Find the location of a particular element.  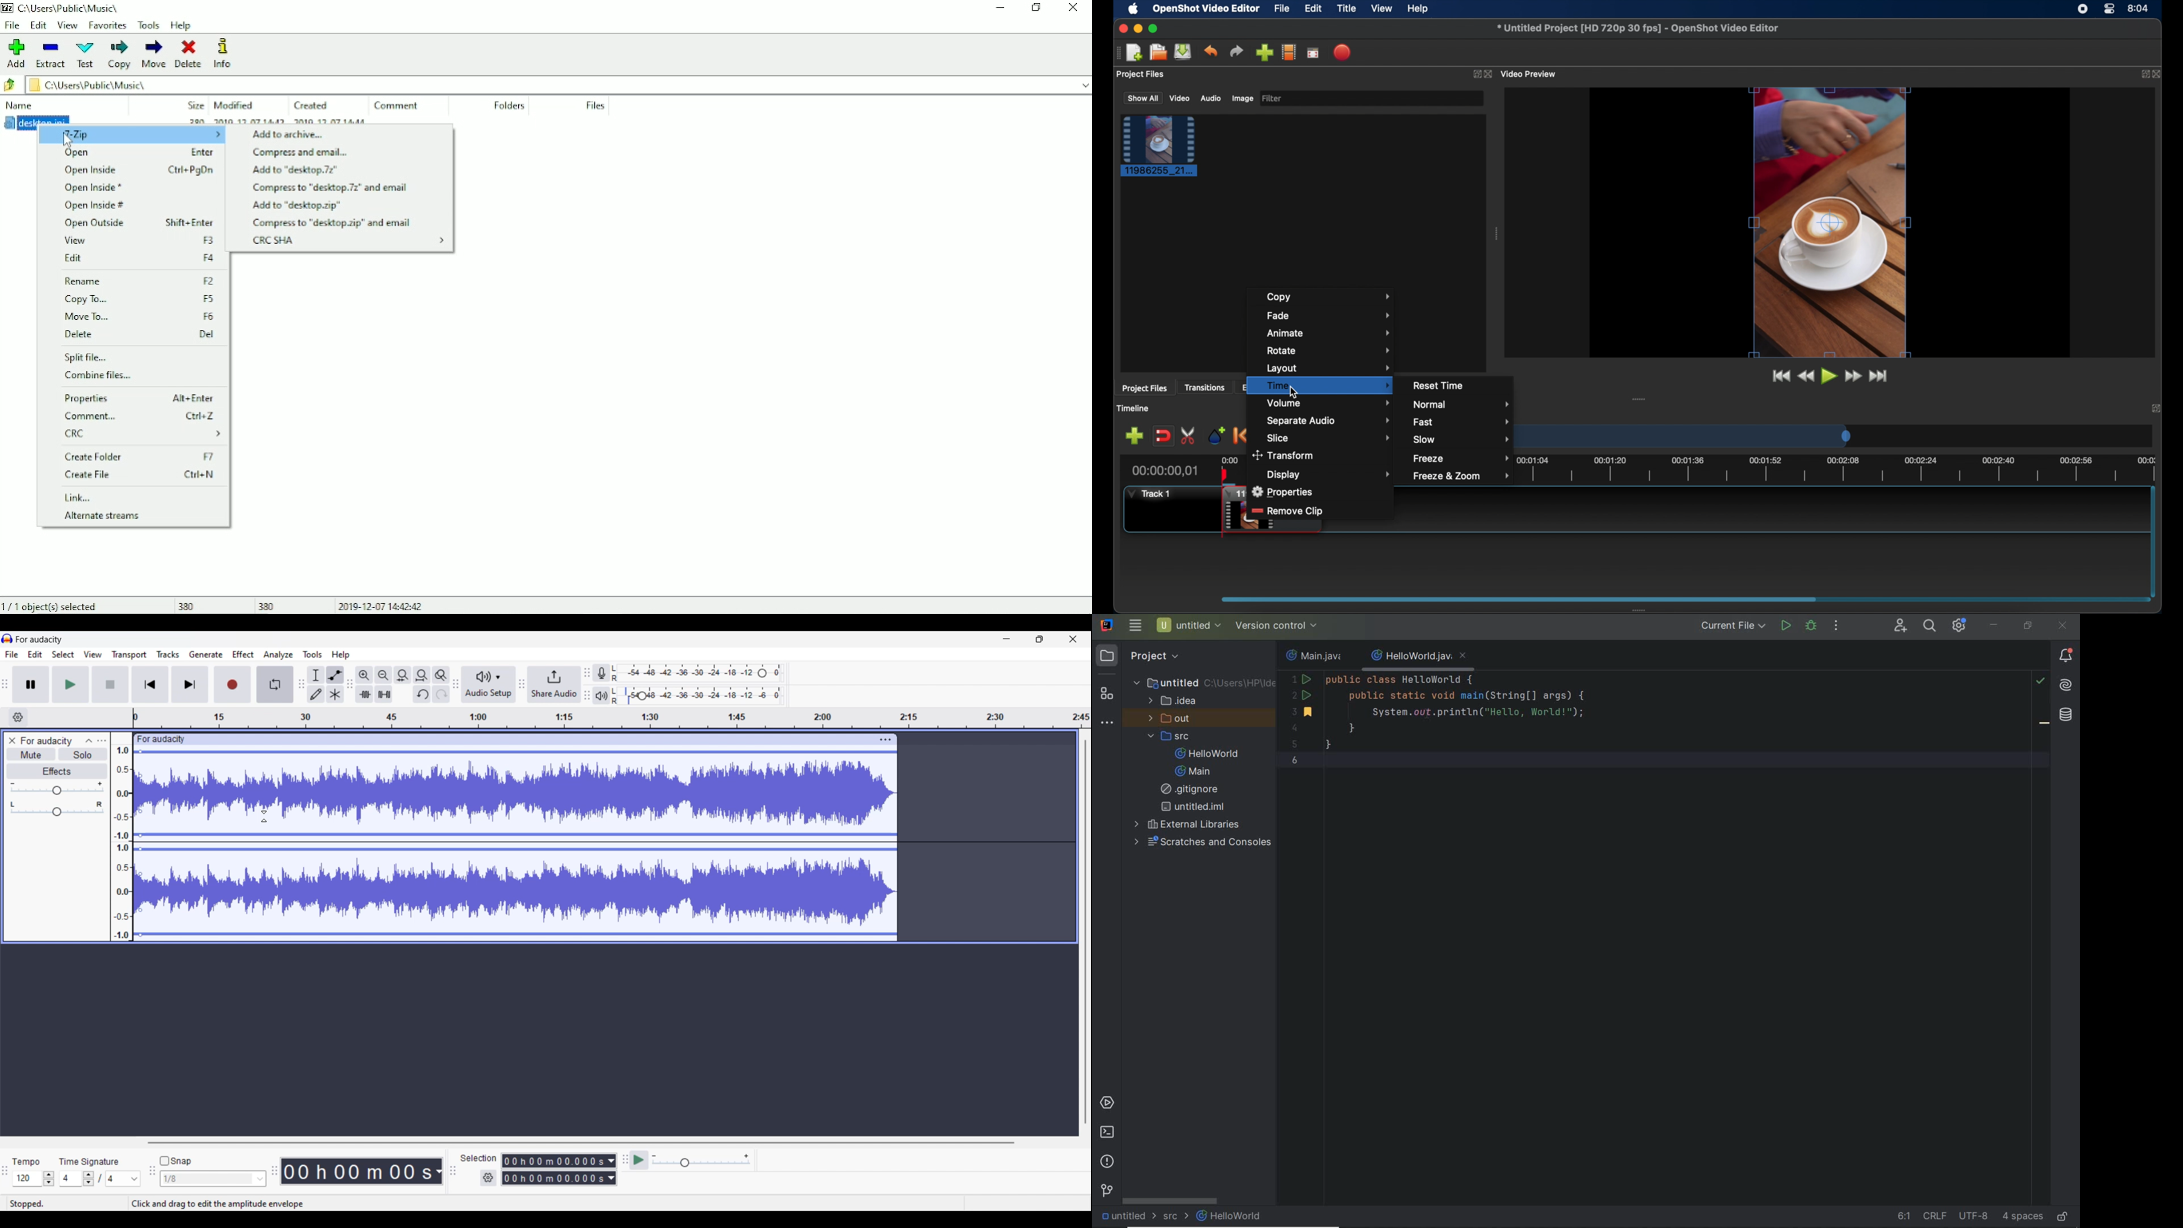

separate audio menu is located at coordinates (1330, 420).